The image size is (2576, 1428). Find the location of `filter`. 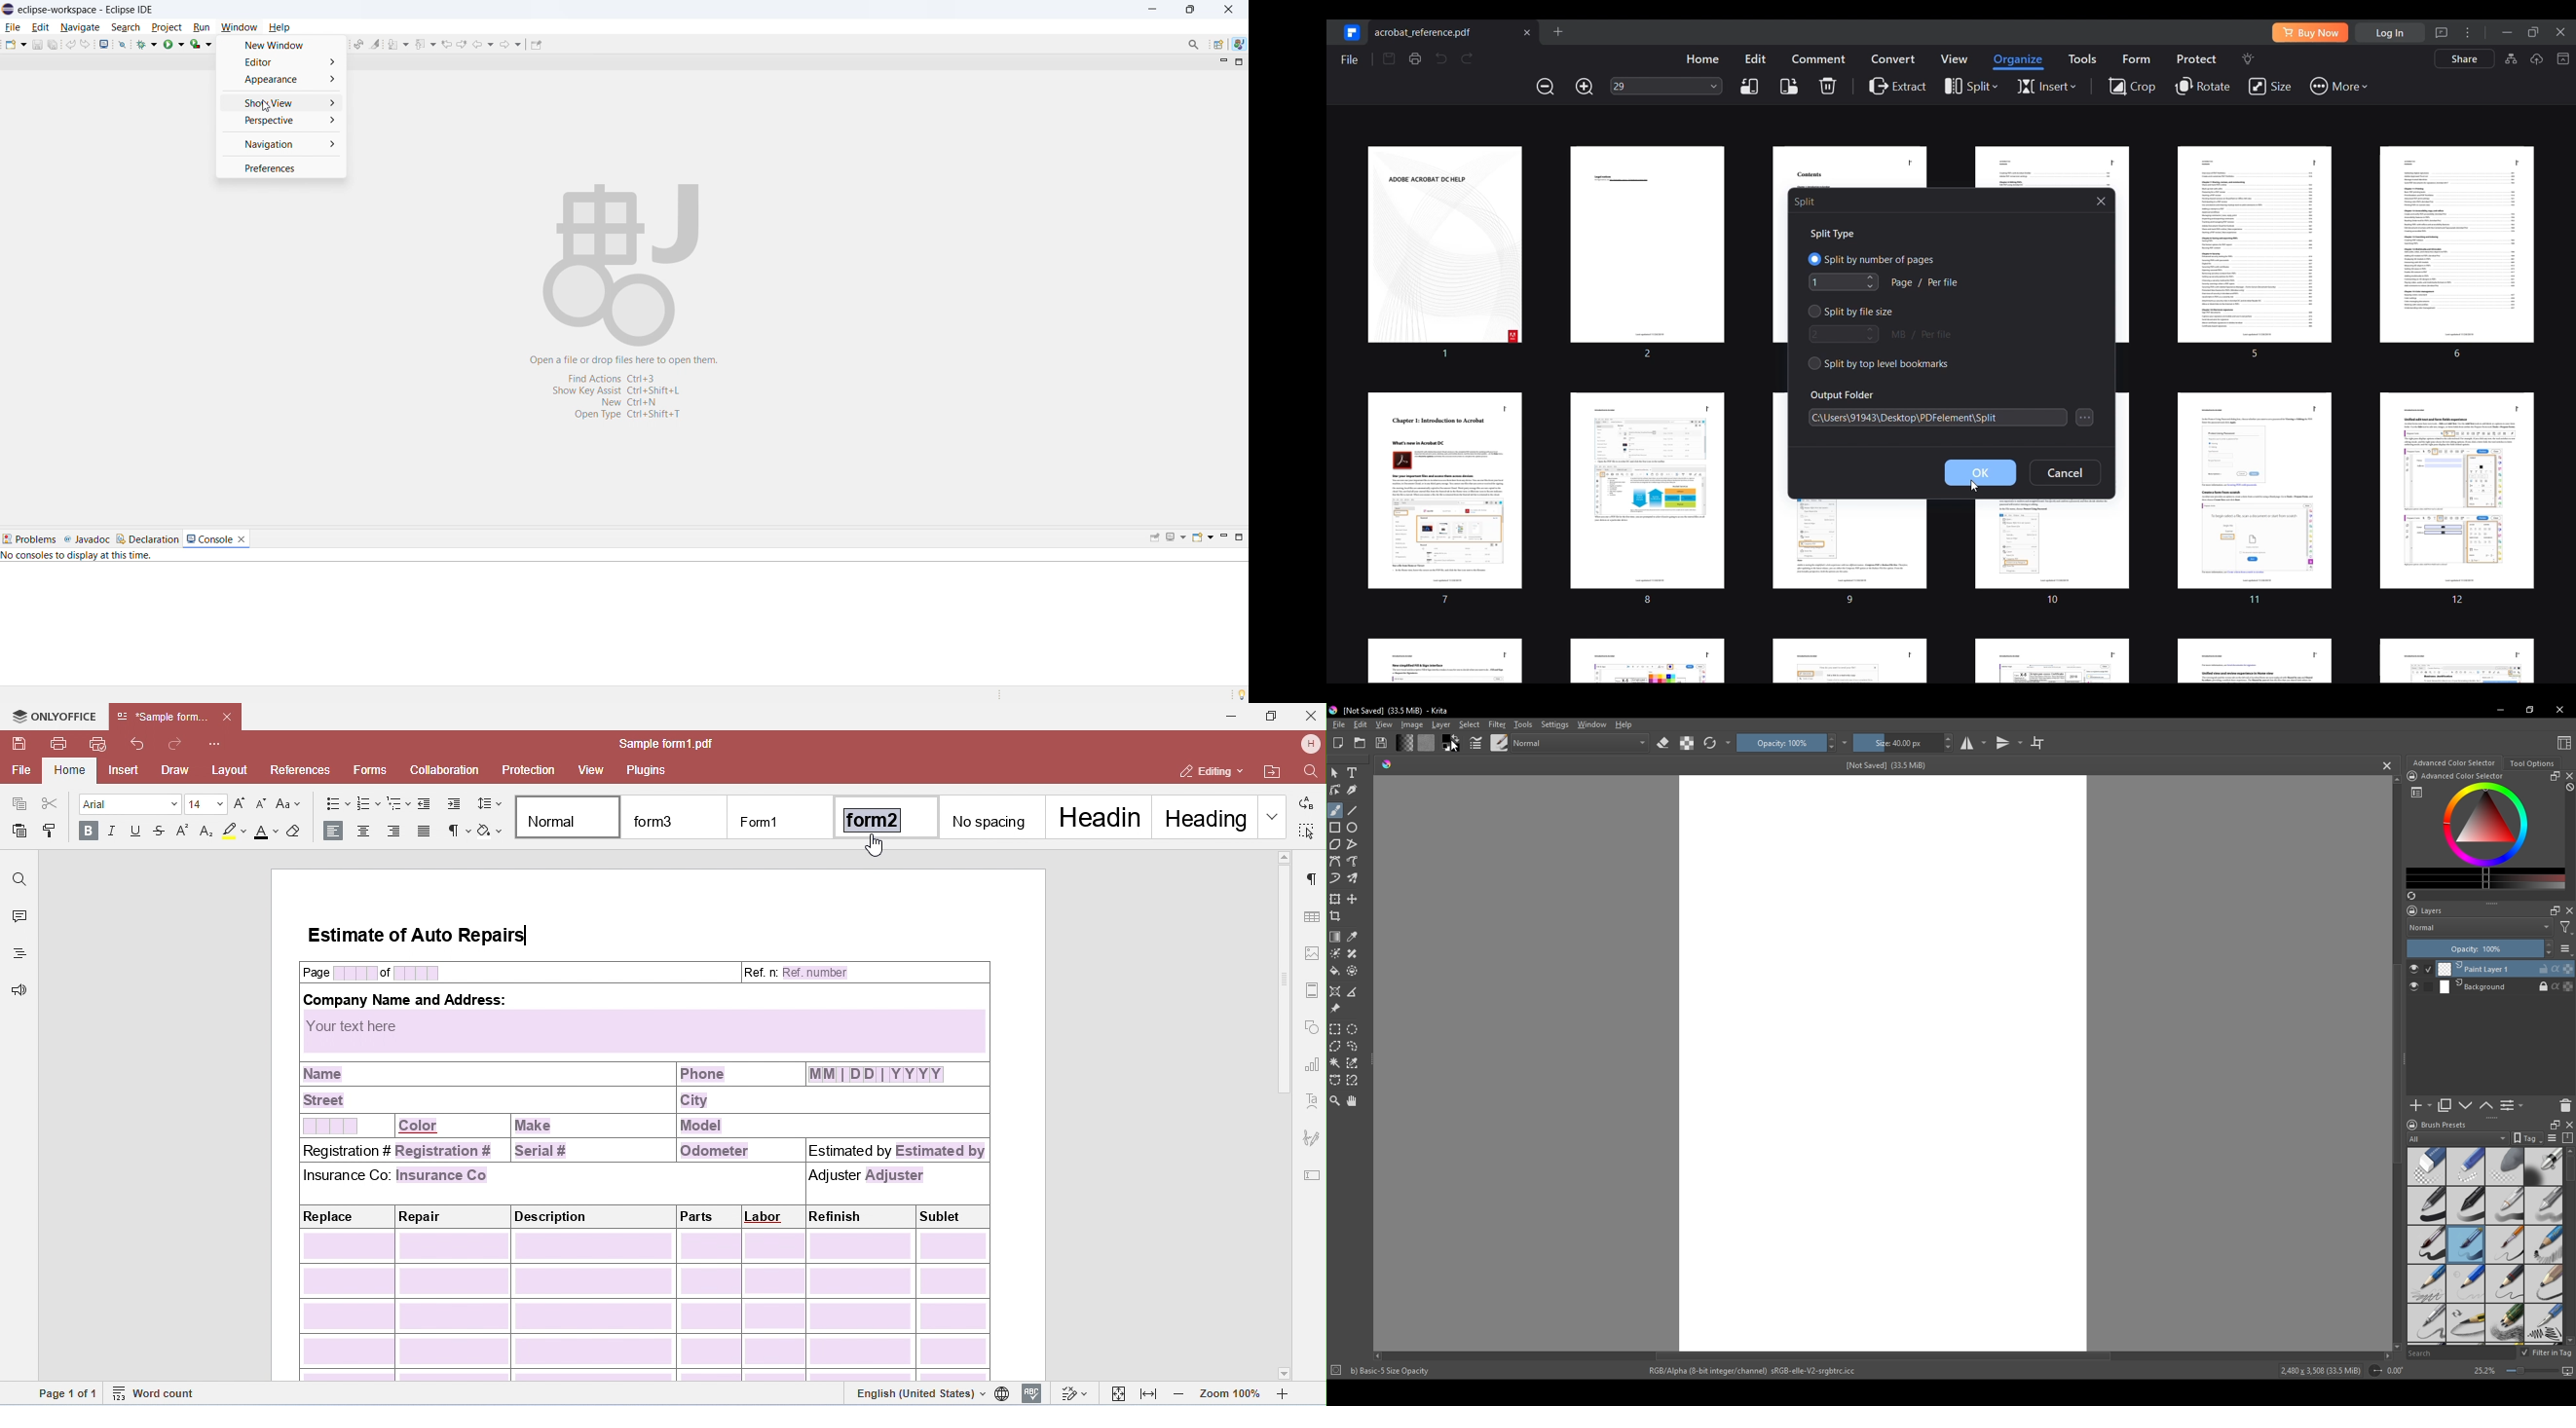

filter is located at coordinates (2566, 928).